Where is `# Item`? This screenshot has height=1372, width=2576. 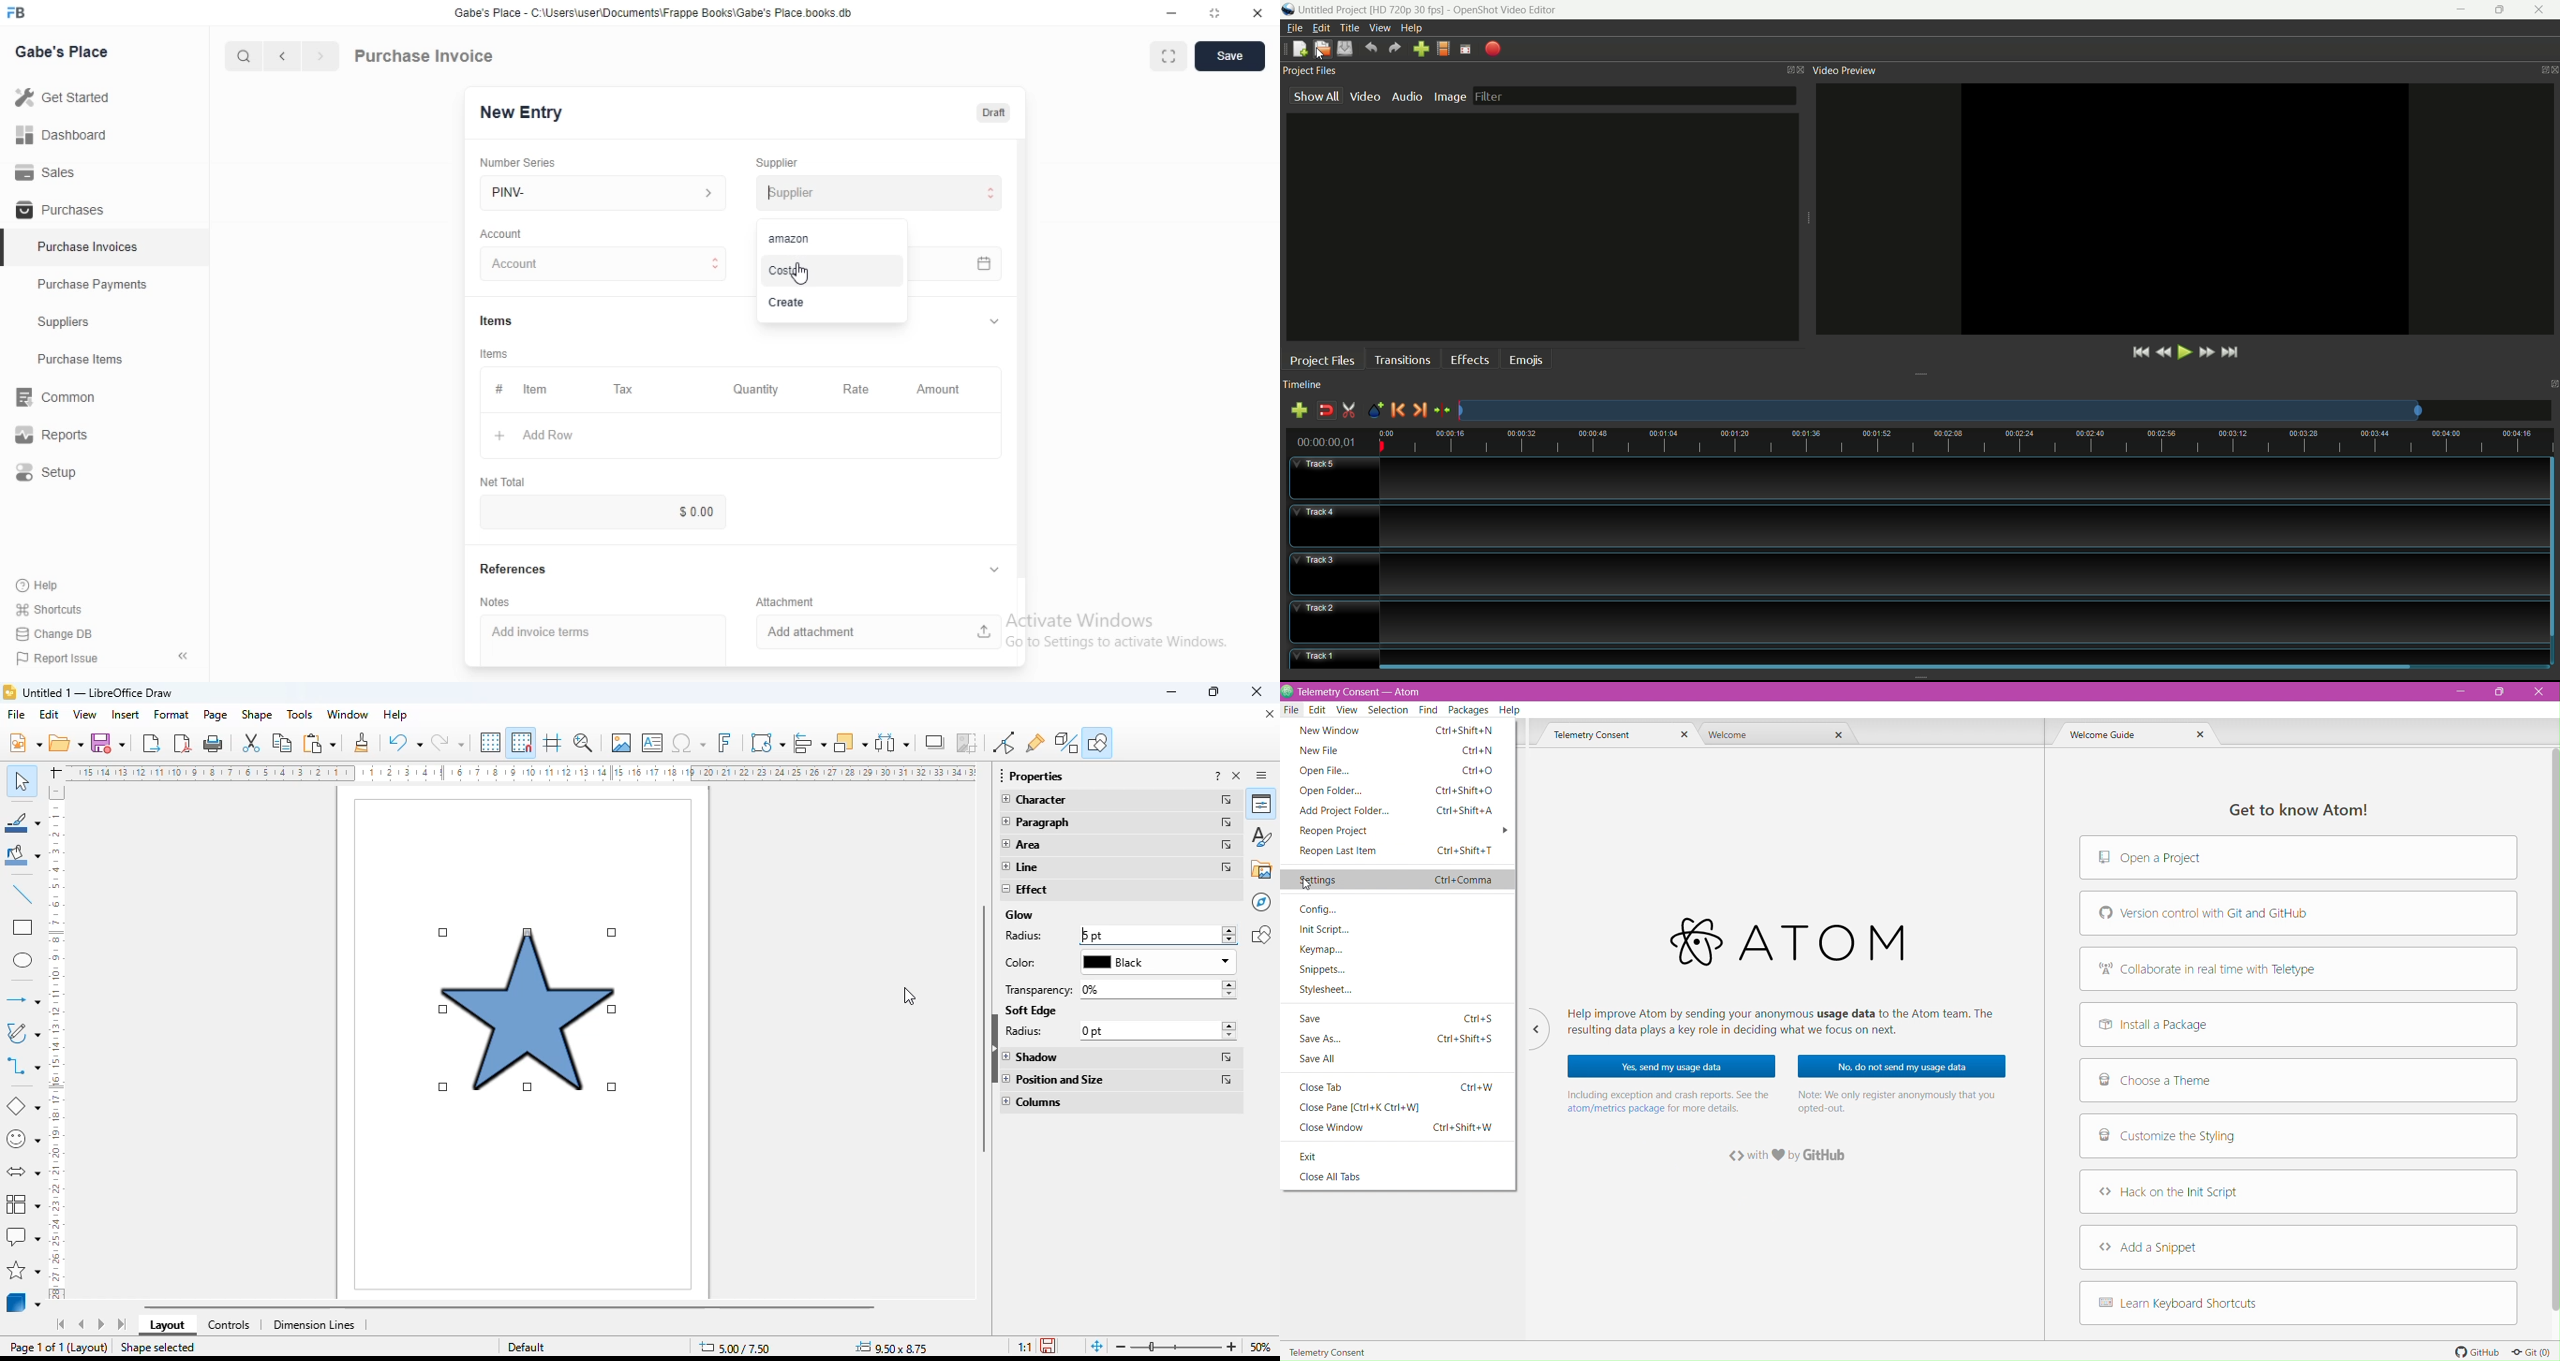
# Item is located at coordinates (536, 390).